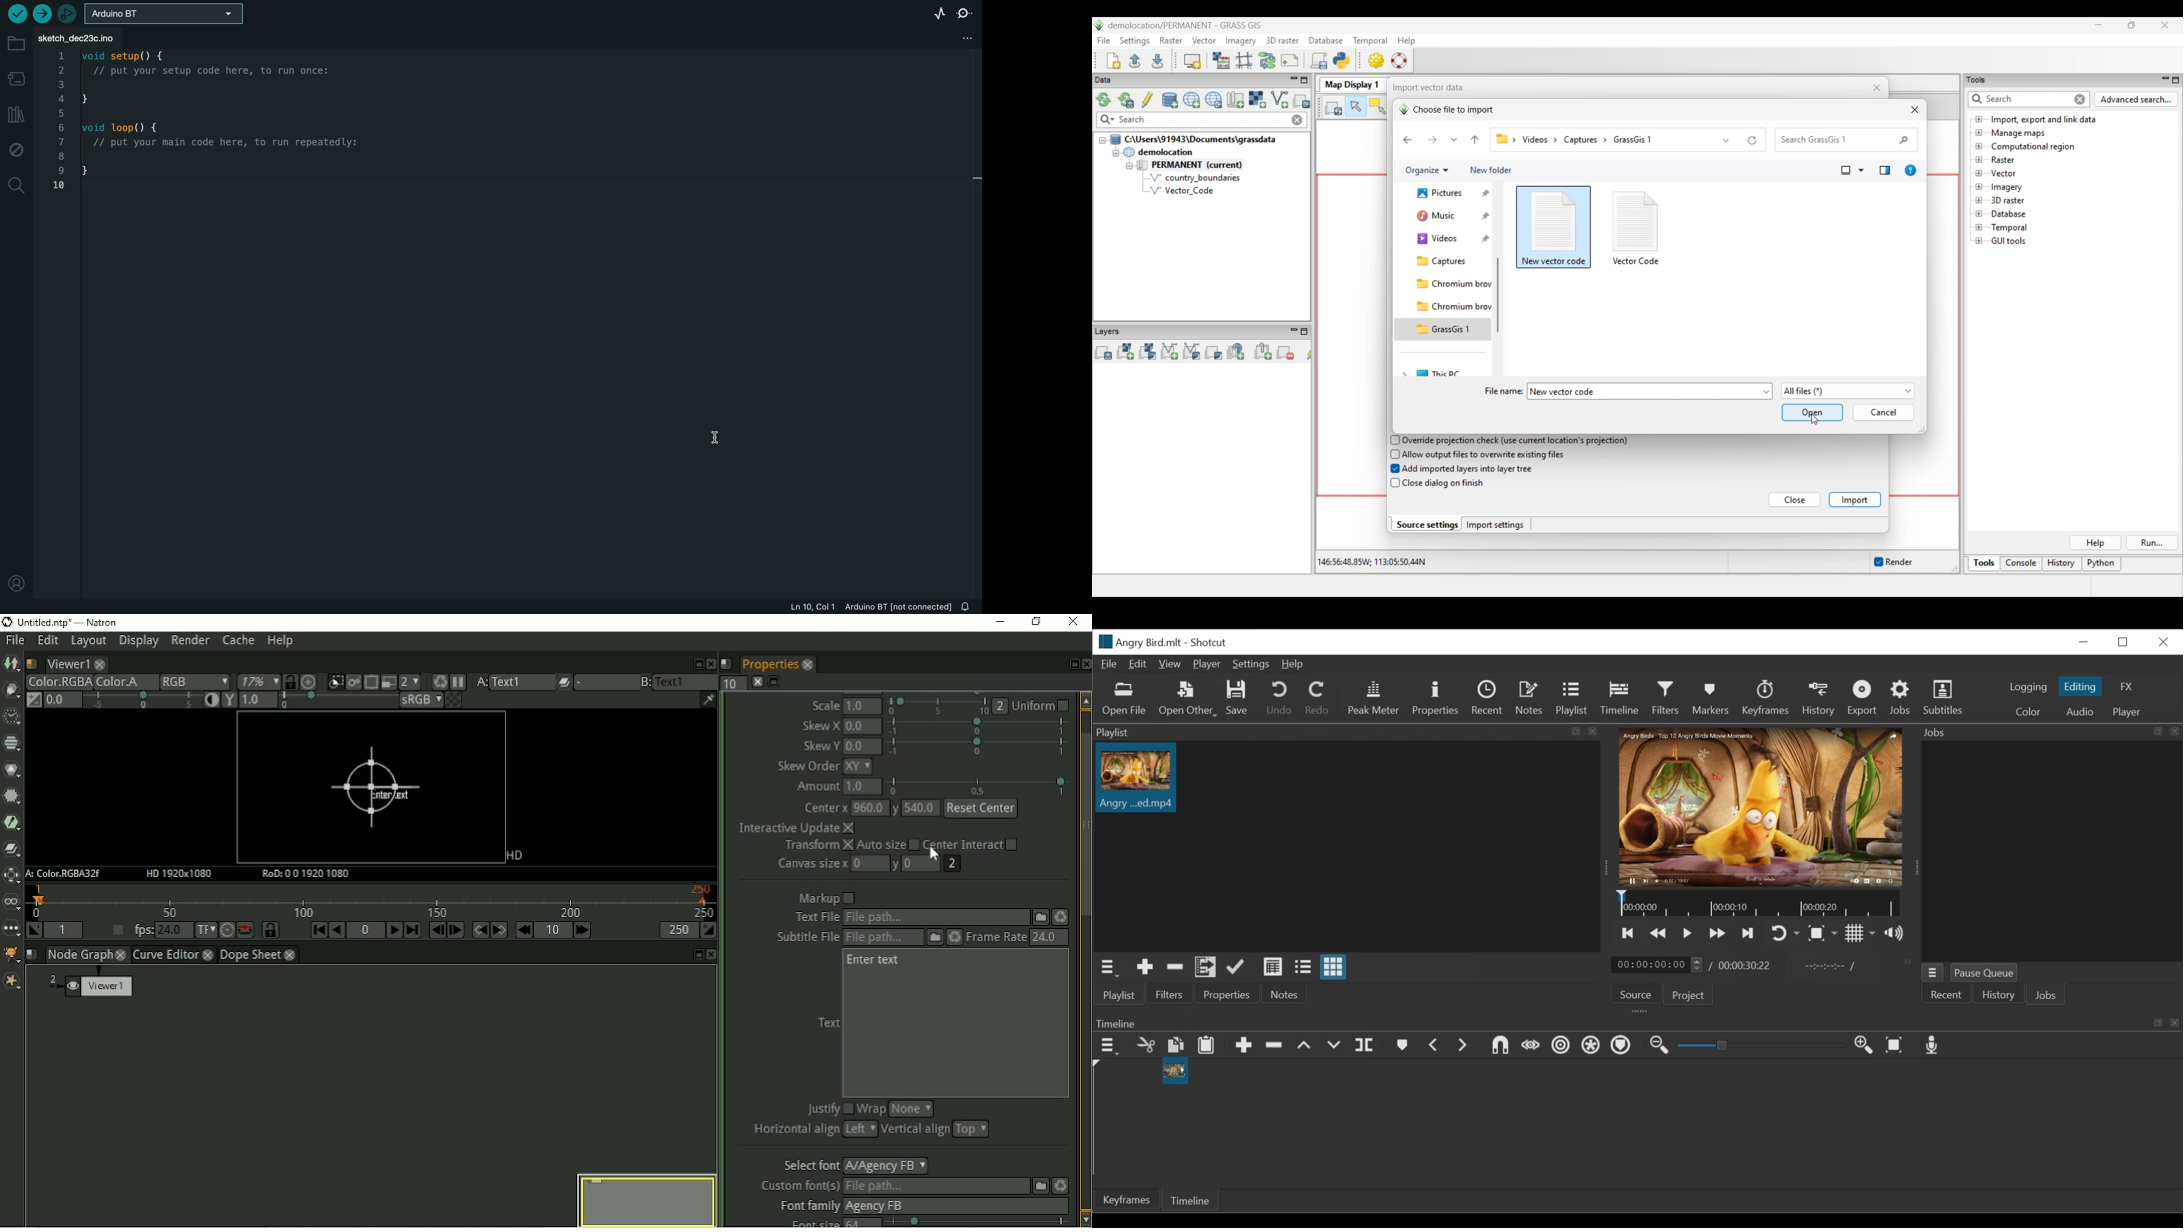  I want to click on Merge, so click(13, 848).